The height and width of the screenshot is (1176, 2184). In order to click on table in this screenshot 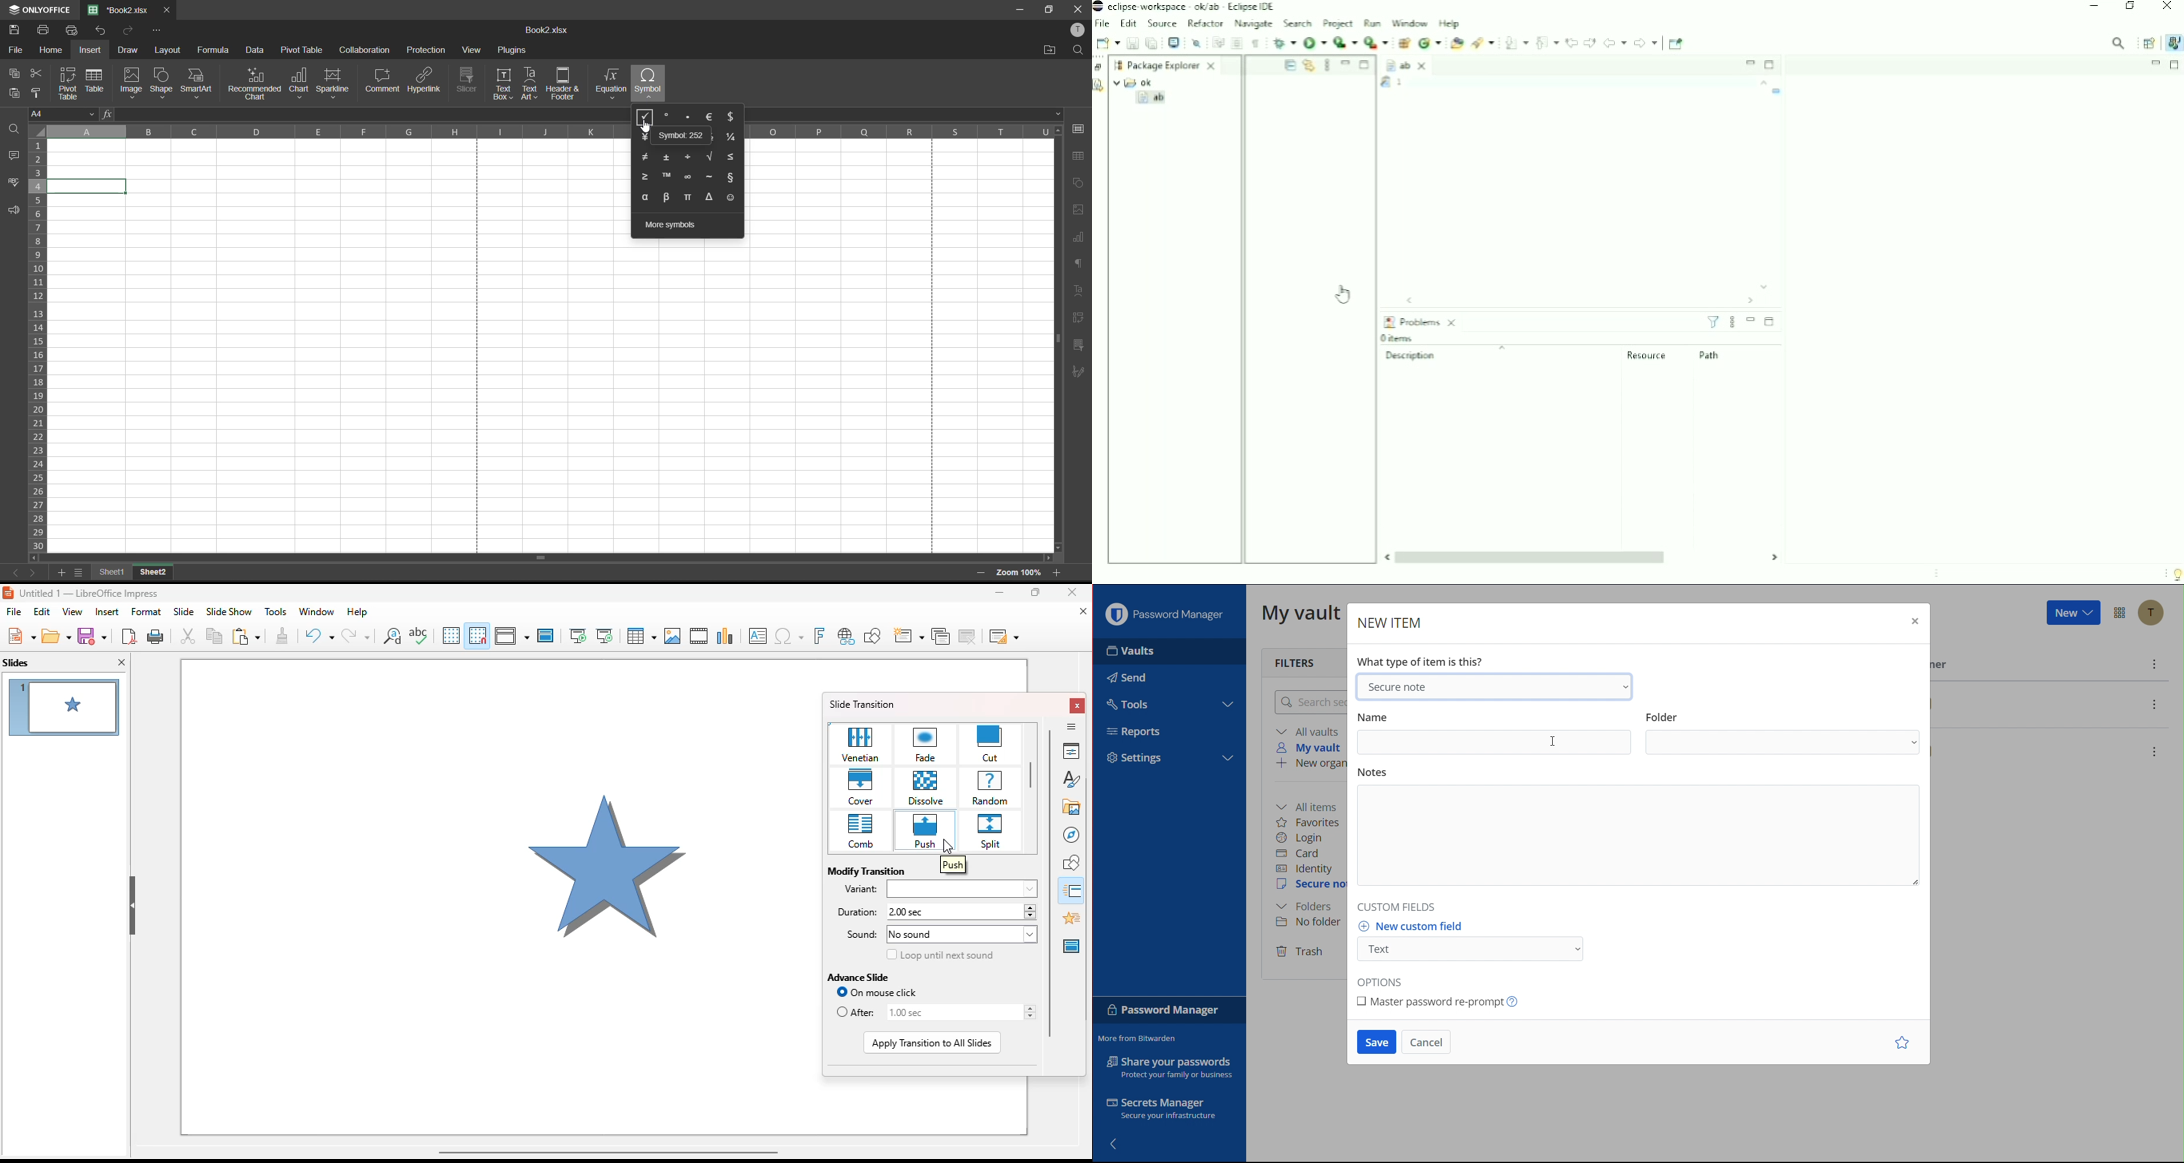, I will do `click(1081, 157)`.